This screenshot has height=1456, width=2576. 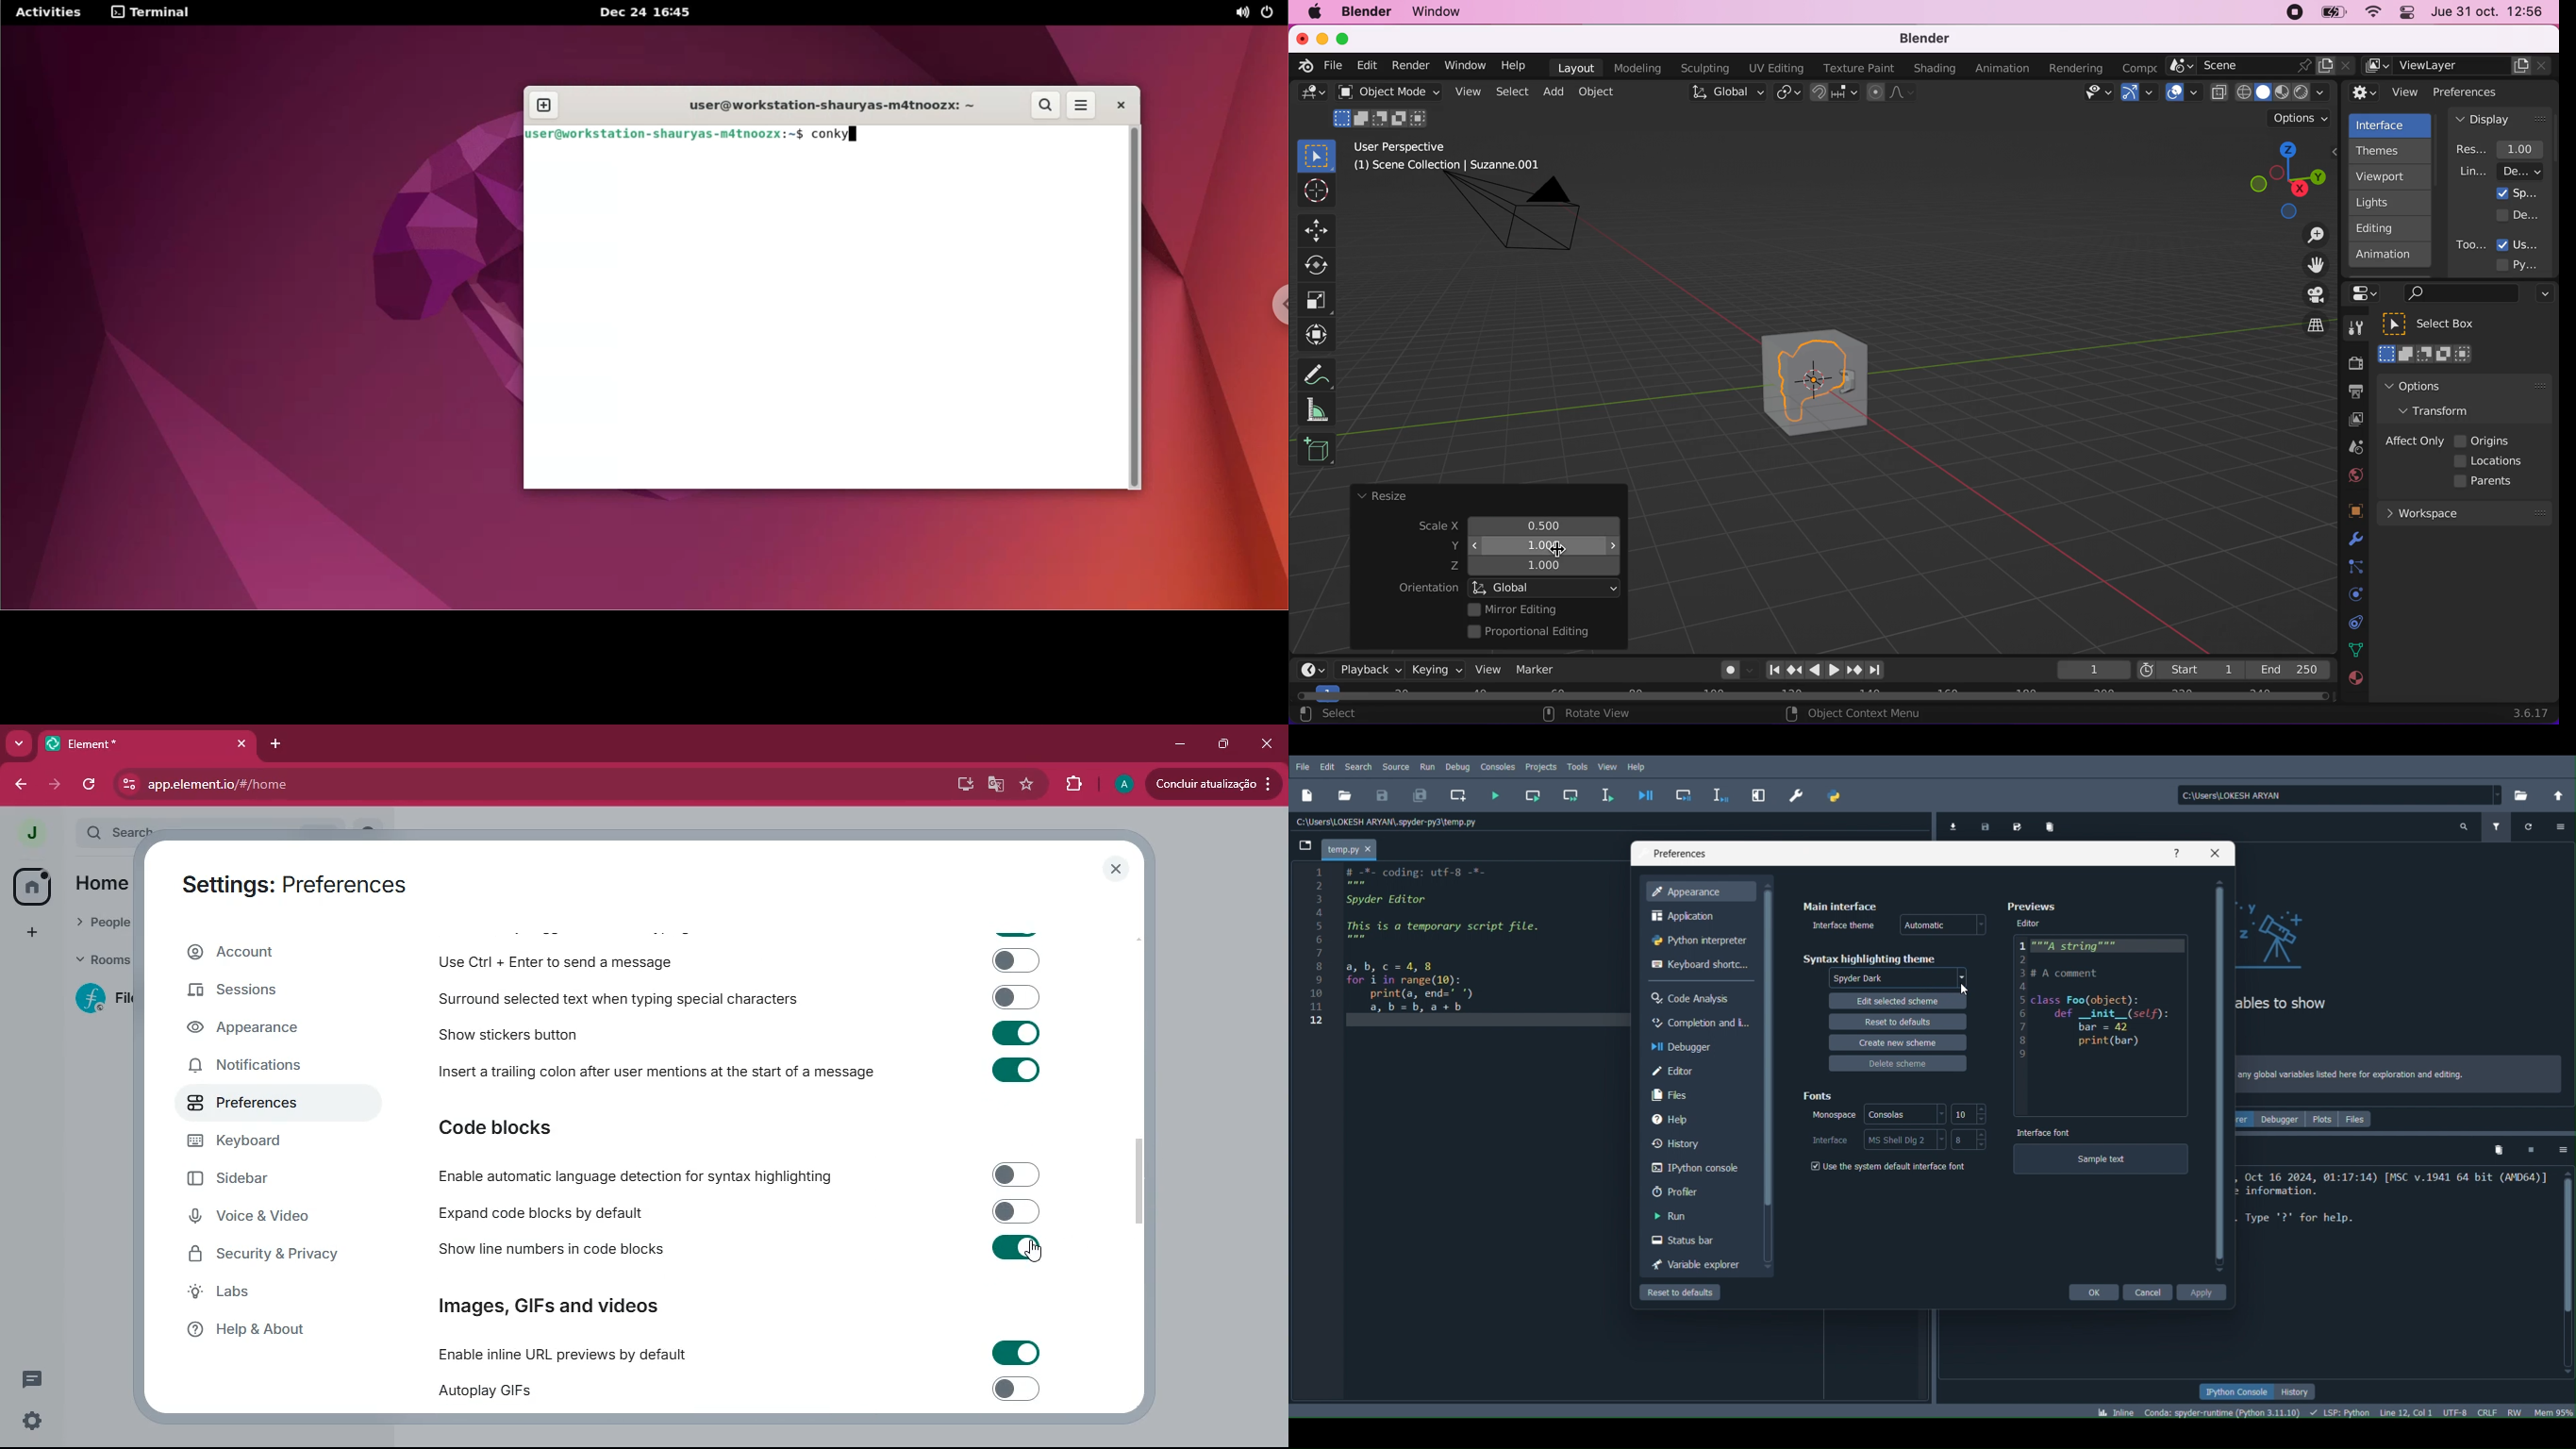 I want to click on comments, so click(x=32, y=1378).